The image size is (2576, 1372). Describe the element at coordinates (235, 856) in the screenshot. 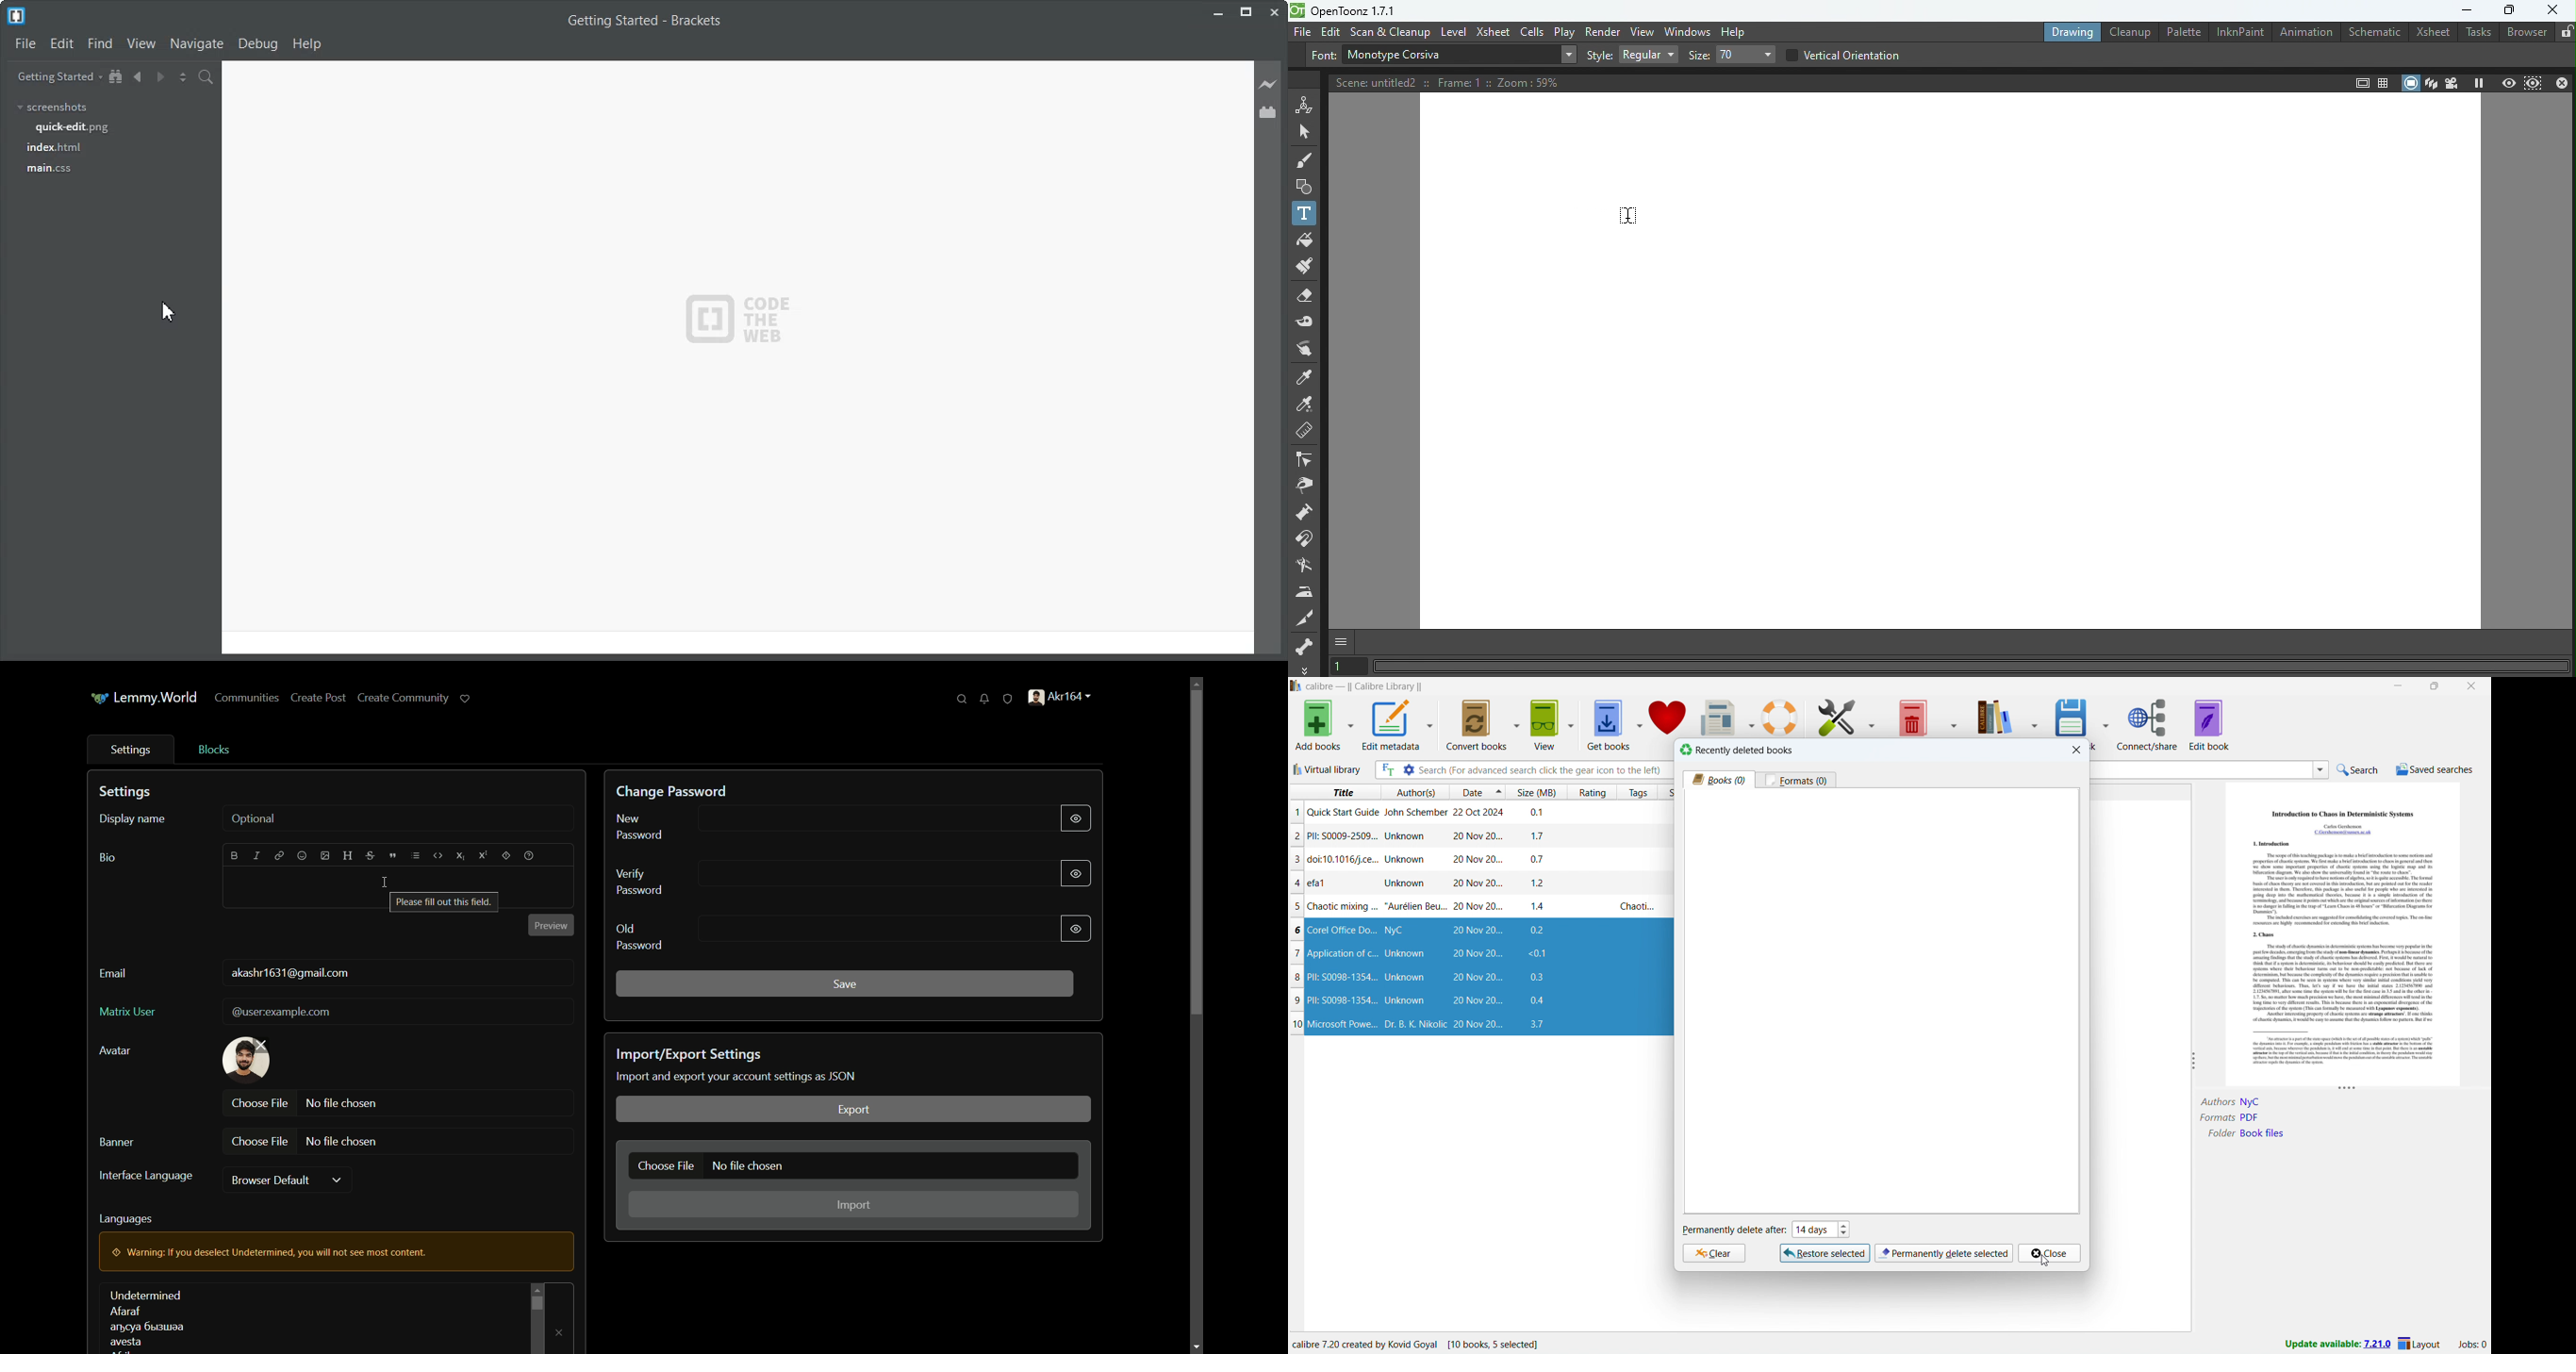

I see `bold` at that location.